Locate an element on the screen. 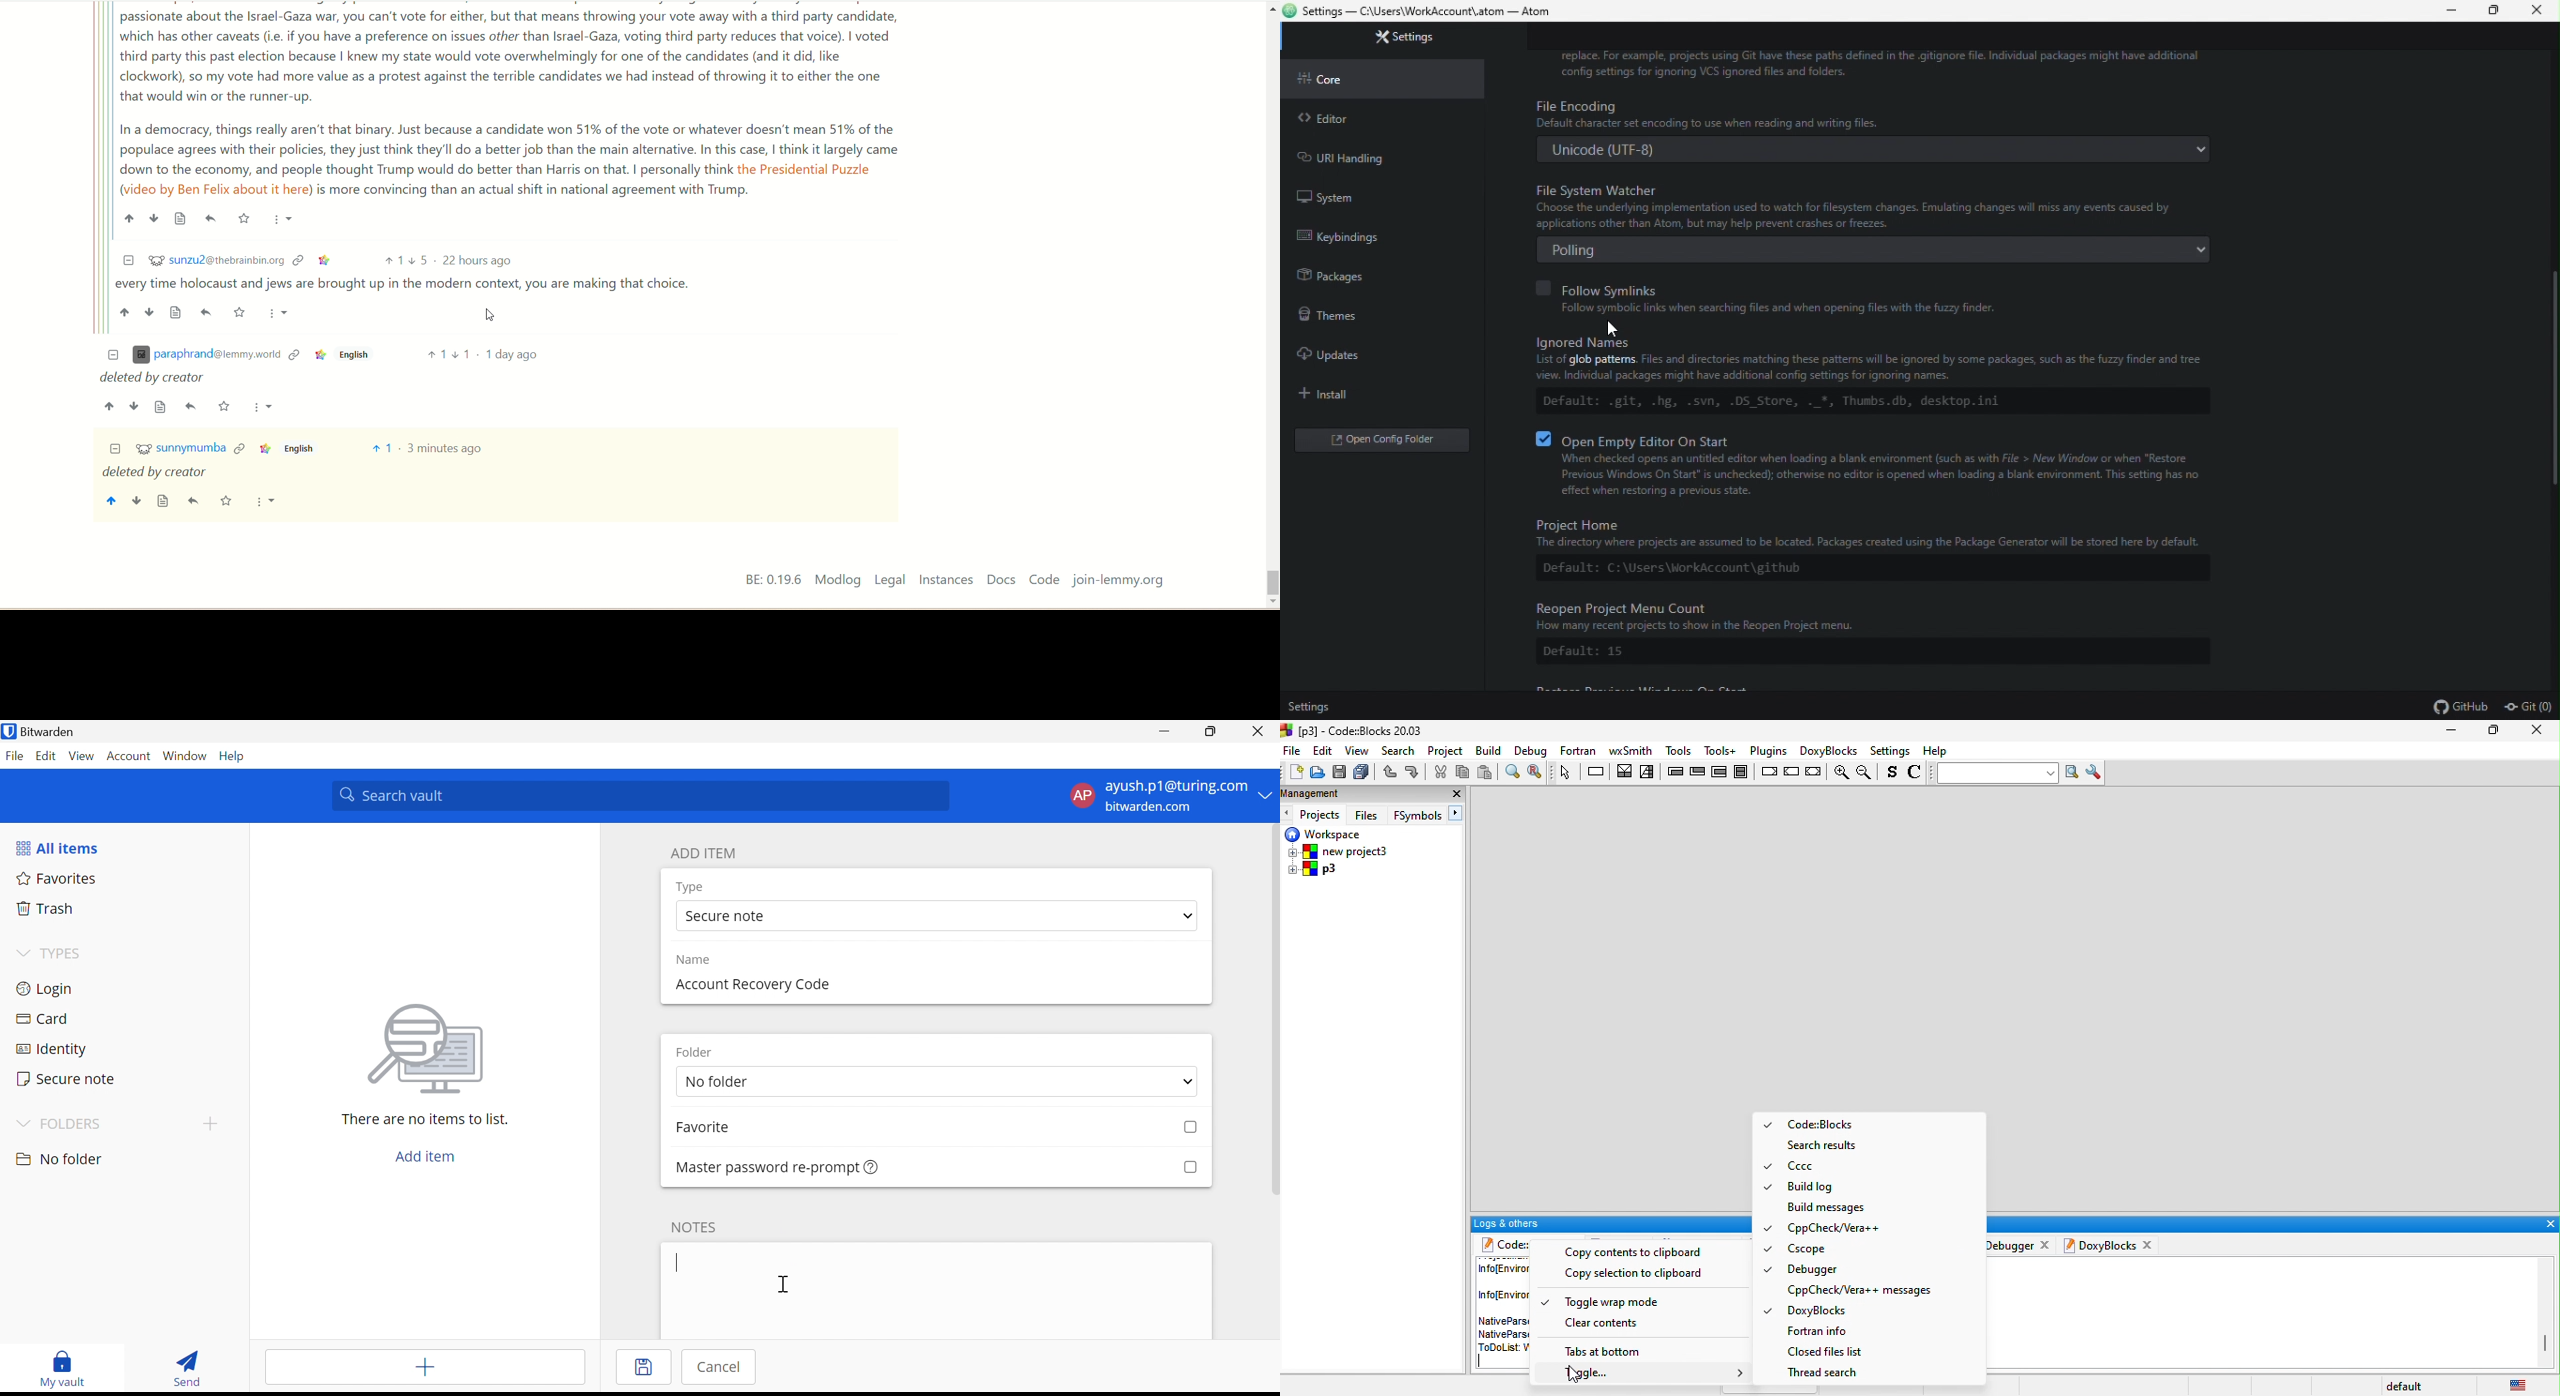 The height and width of the screenshot is (1400, 2576). box is located at coordinates (1190, 1166).